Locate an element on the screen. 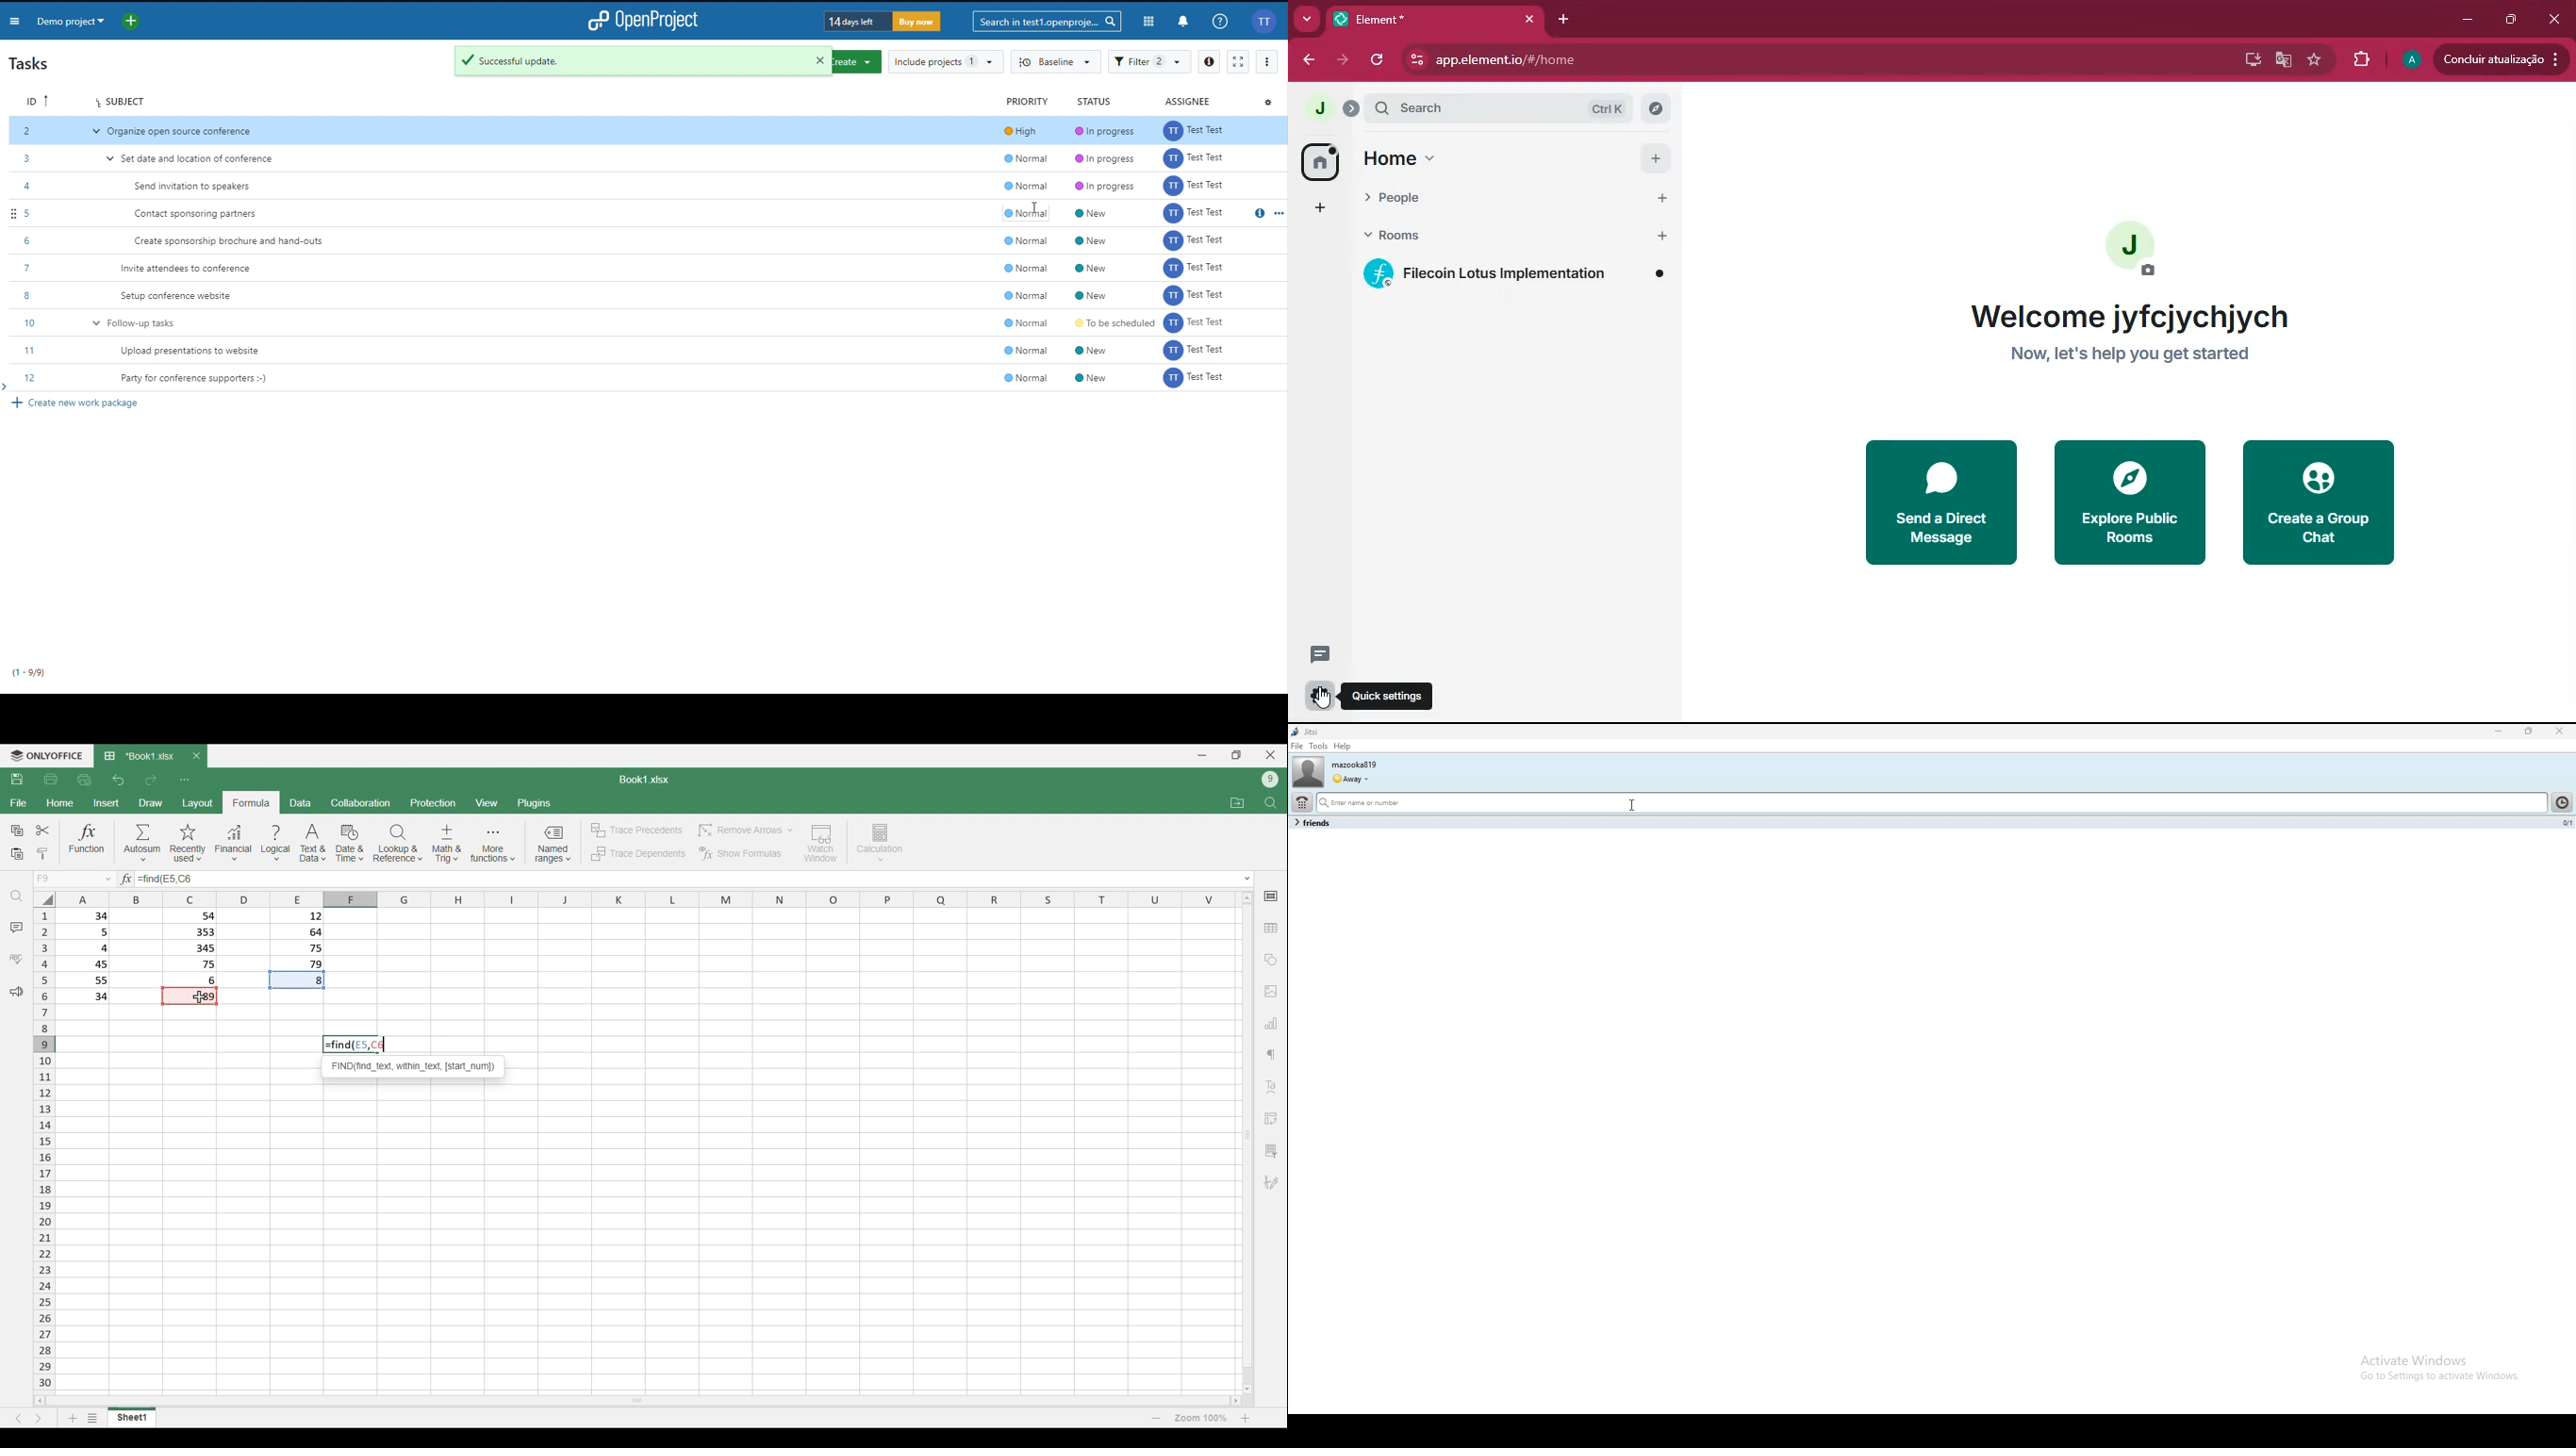  Comments is located at coordinates (17, 928).